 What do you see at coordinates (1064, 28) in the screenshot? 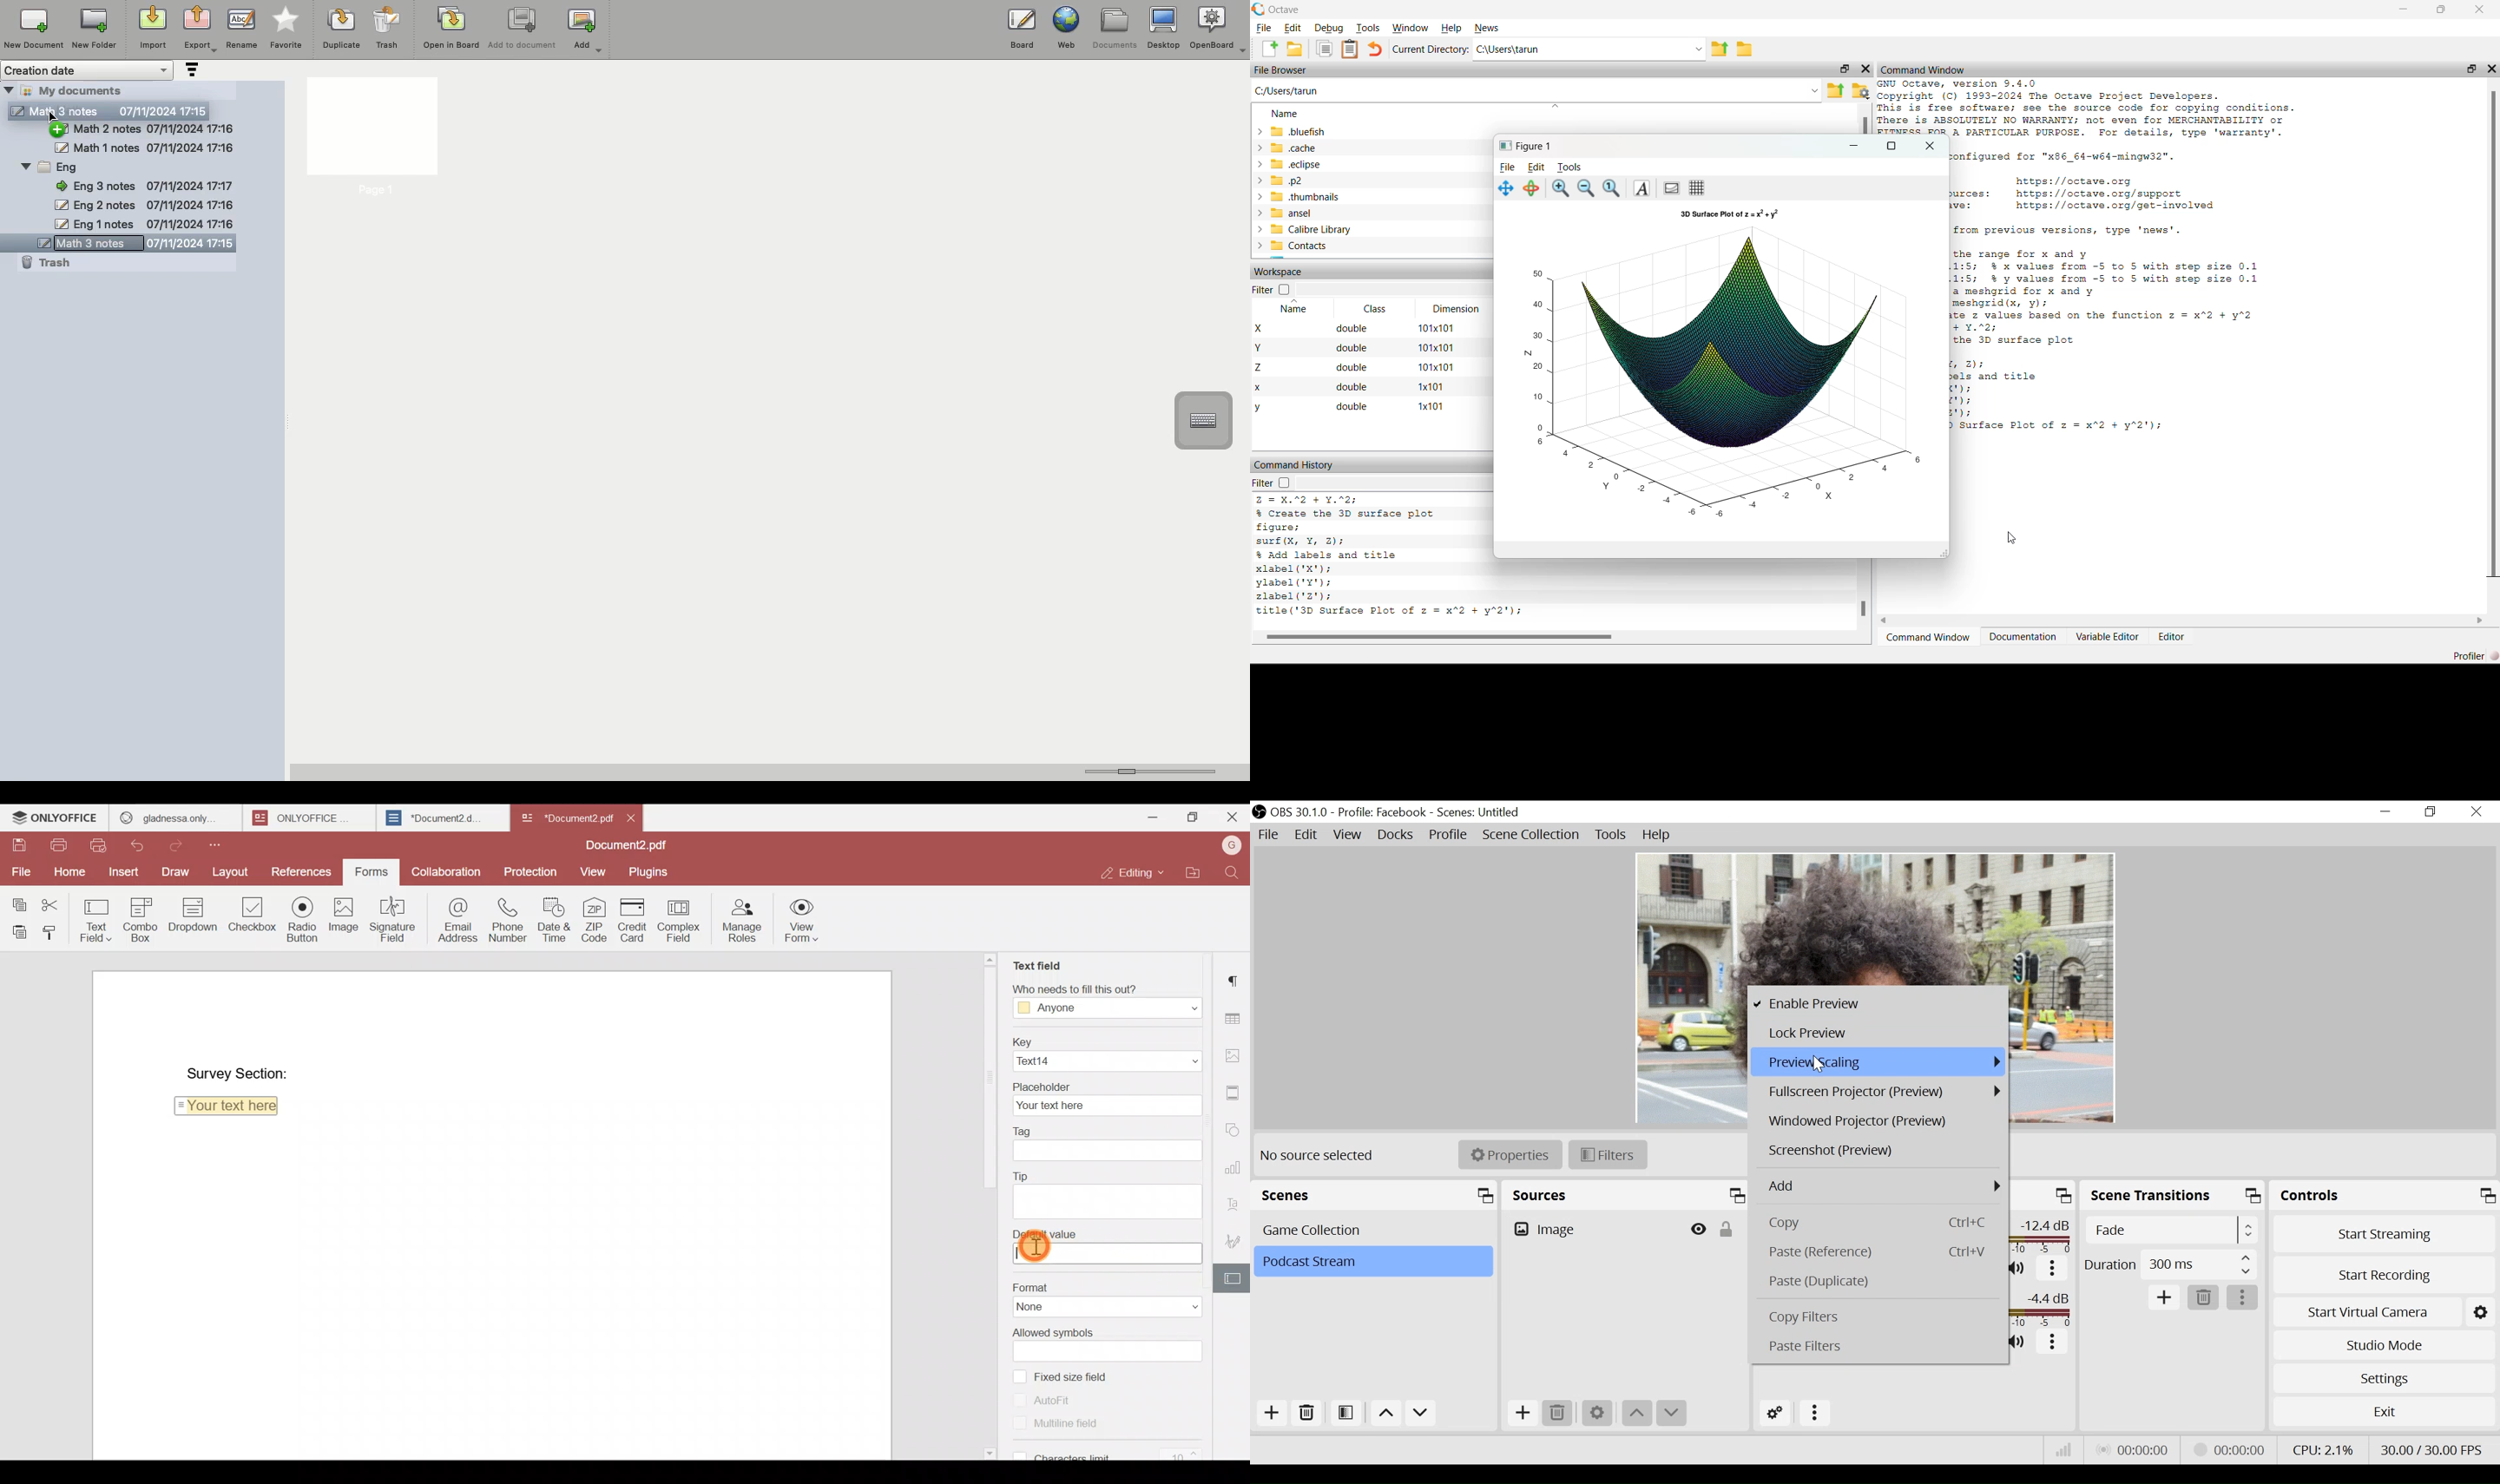
I see `Web` at bounding box center [1064, 28].